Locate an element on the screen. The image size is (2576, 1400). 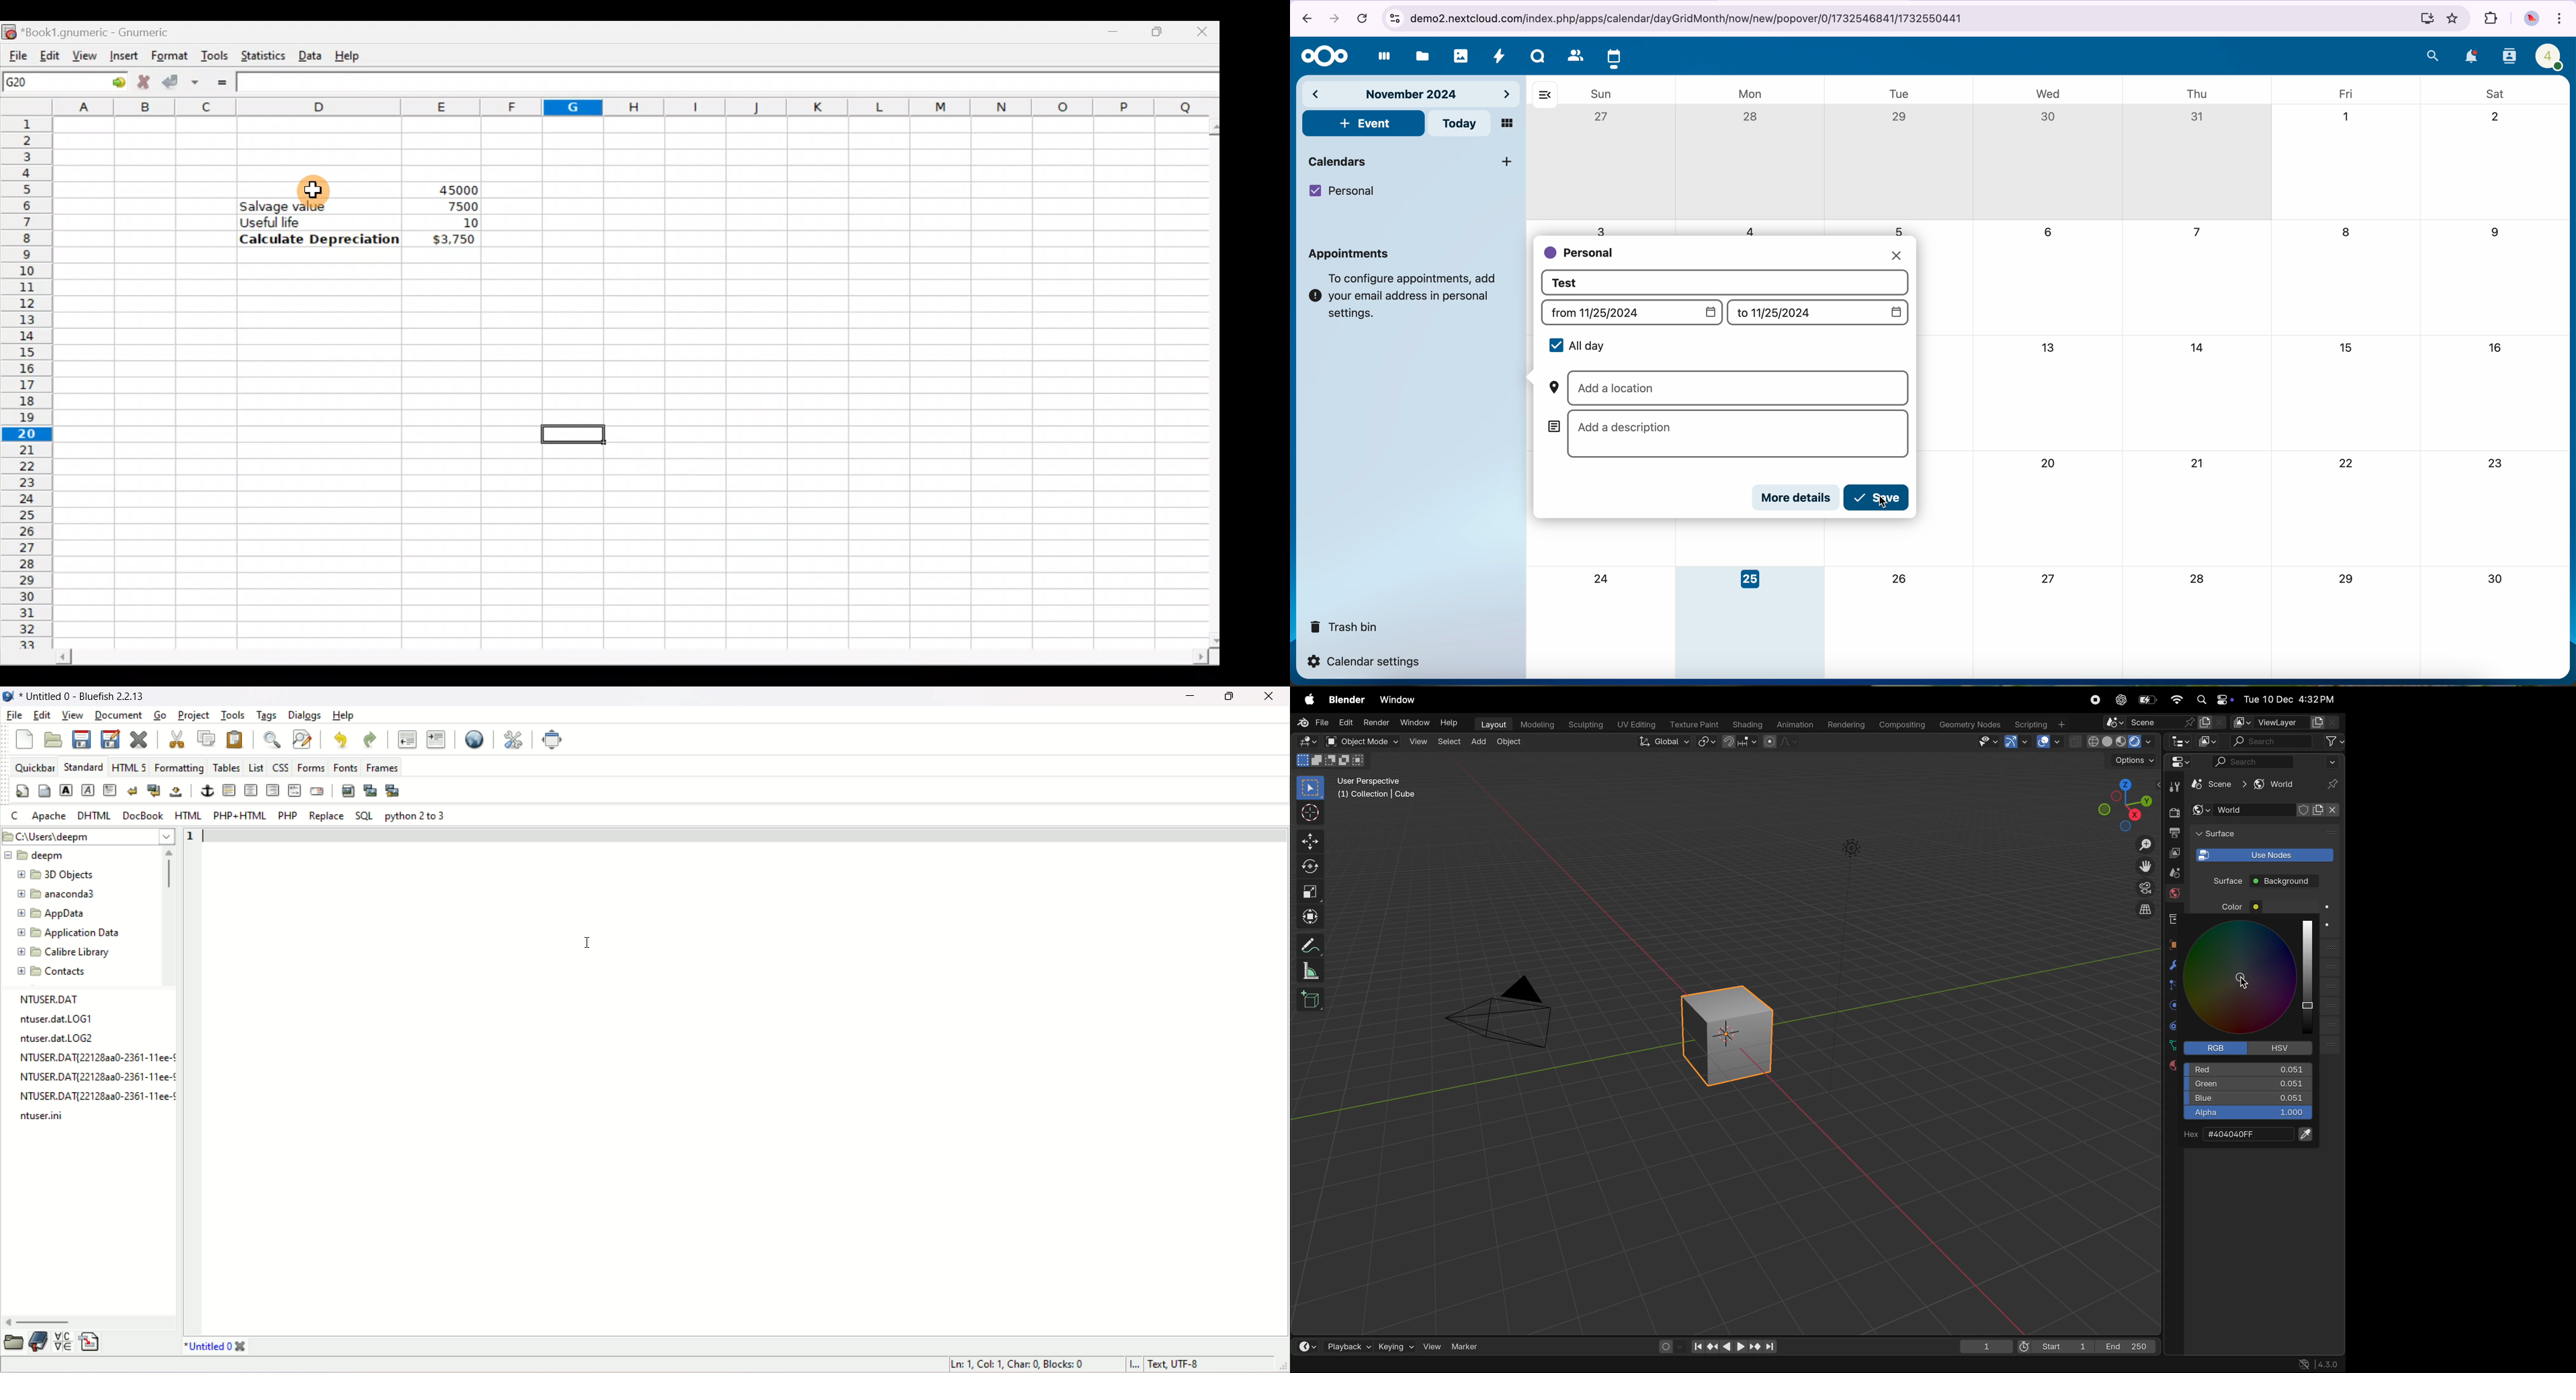
personal is located at coordinates (1580, 254).